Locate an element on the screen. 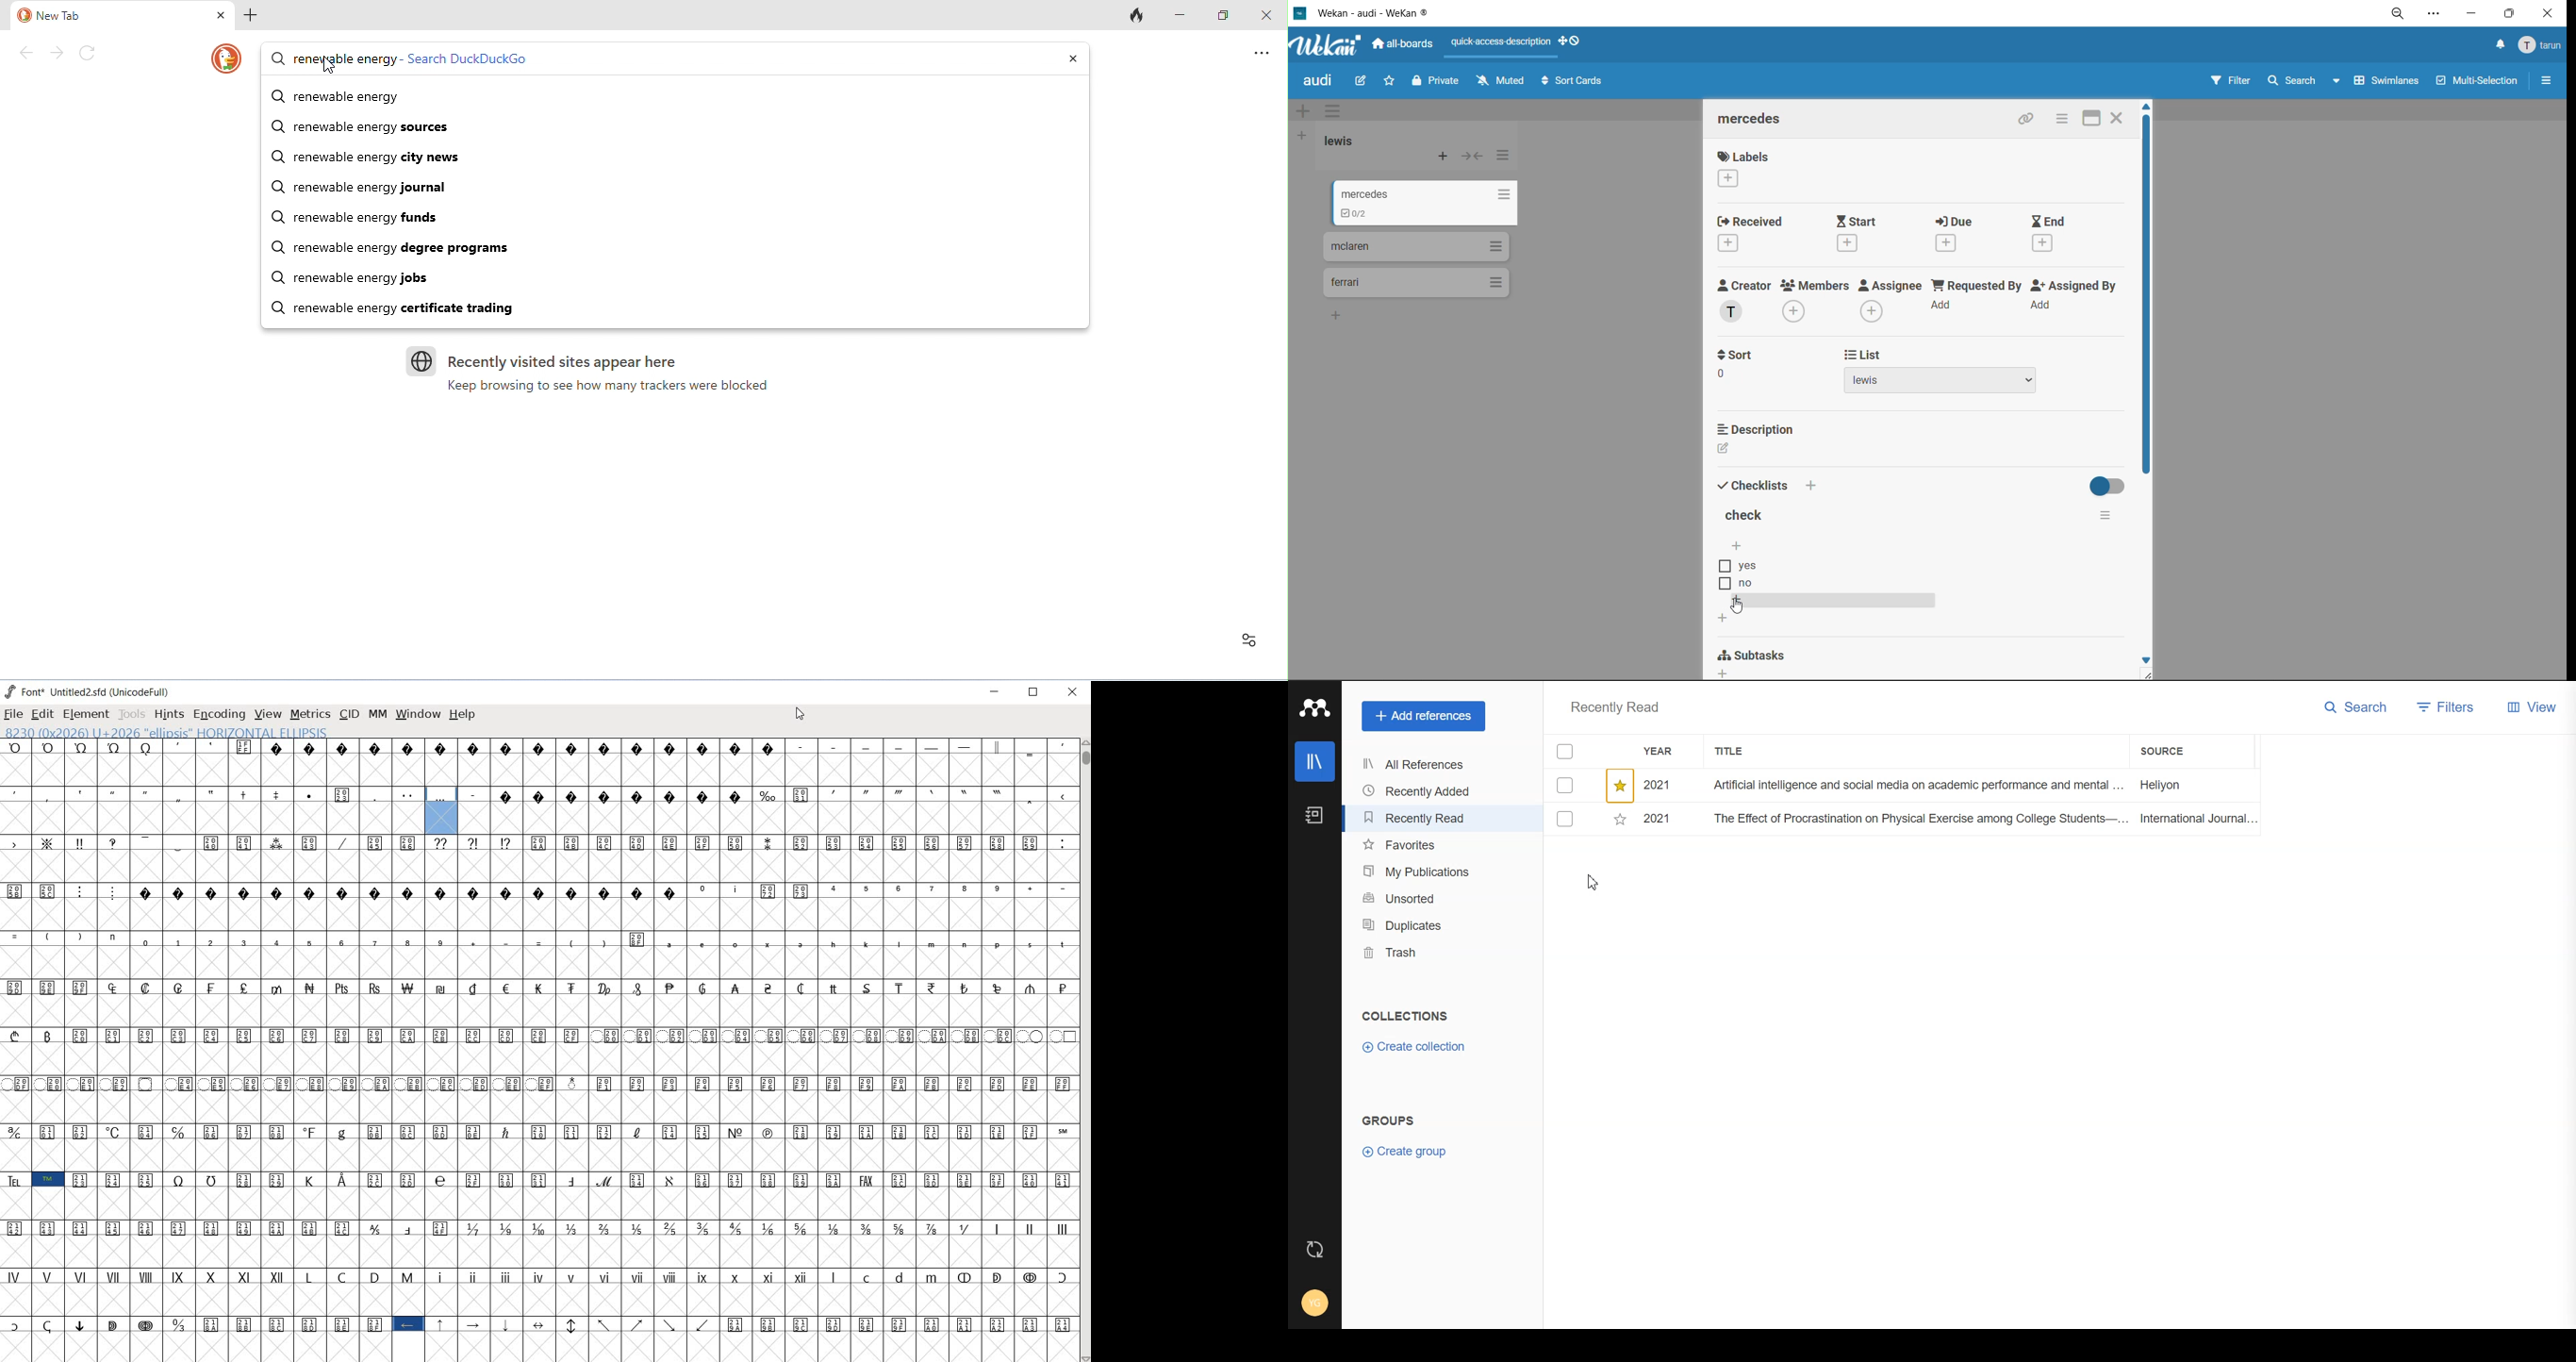 This screenshot has width=2576, height=1372. 8230 (0x2026) U+2026 "ELLIPSIS" HORIZONTAL ELLIPSIS is located at coordinates (211, 732).